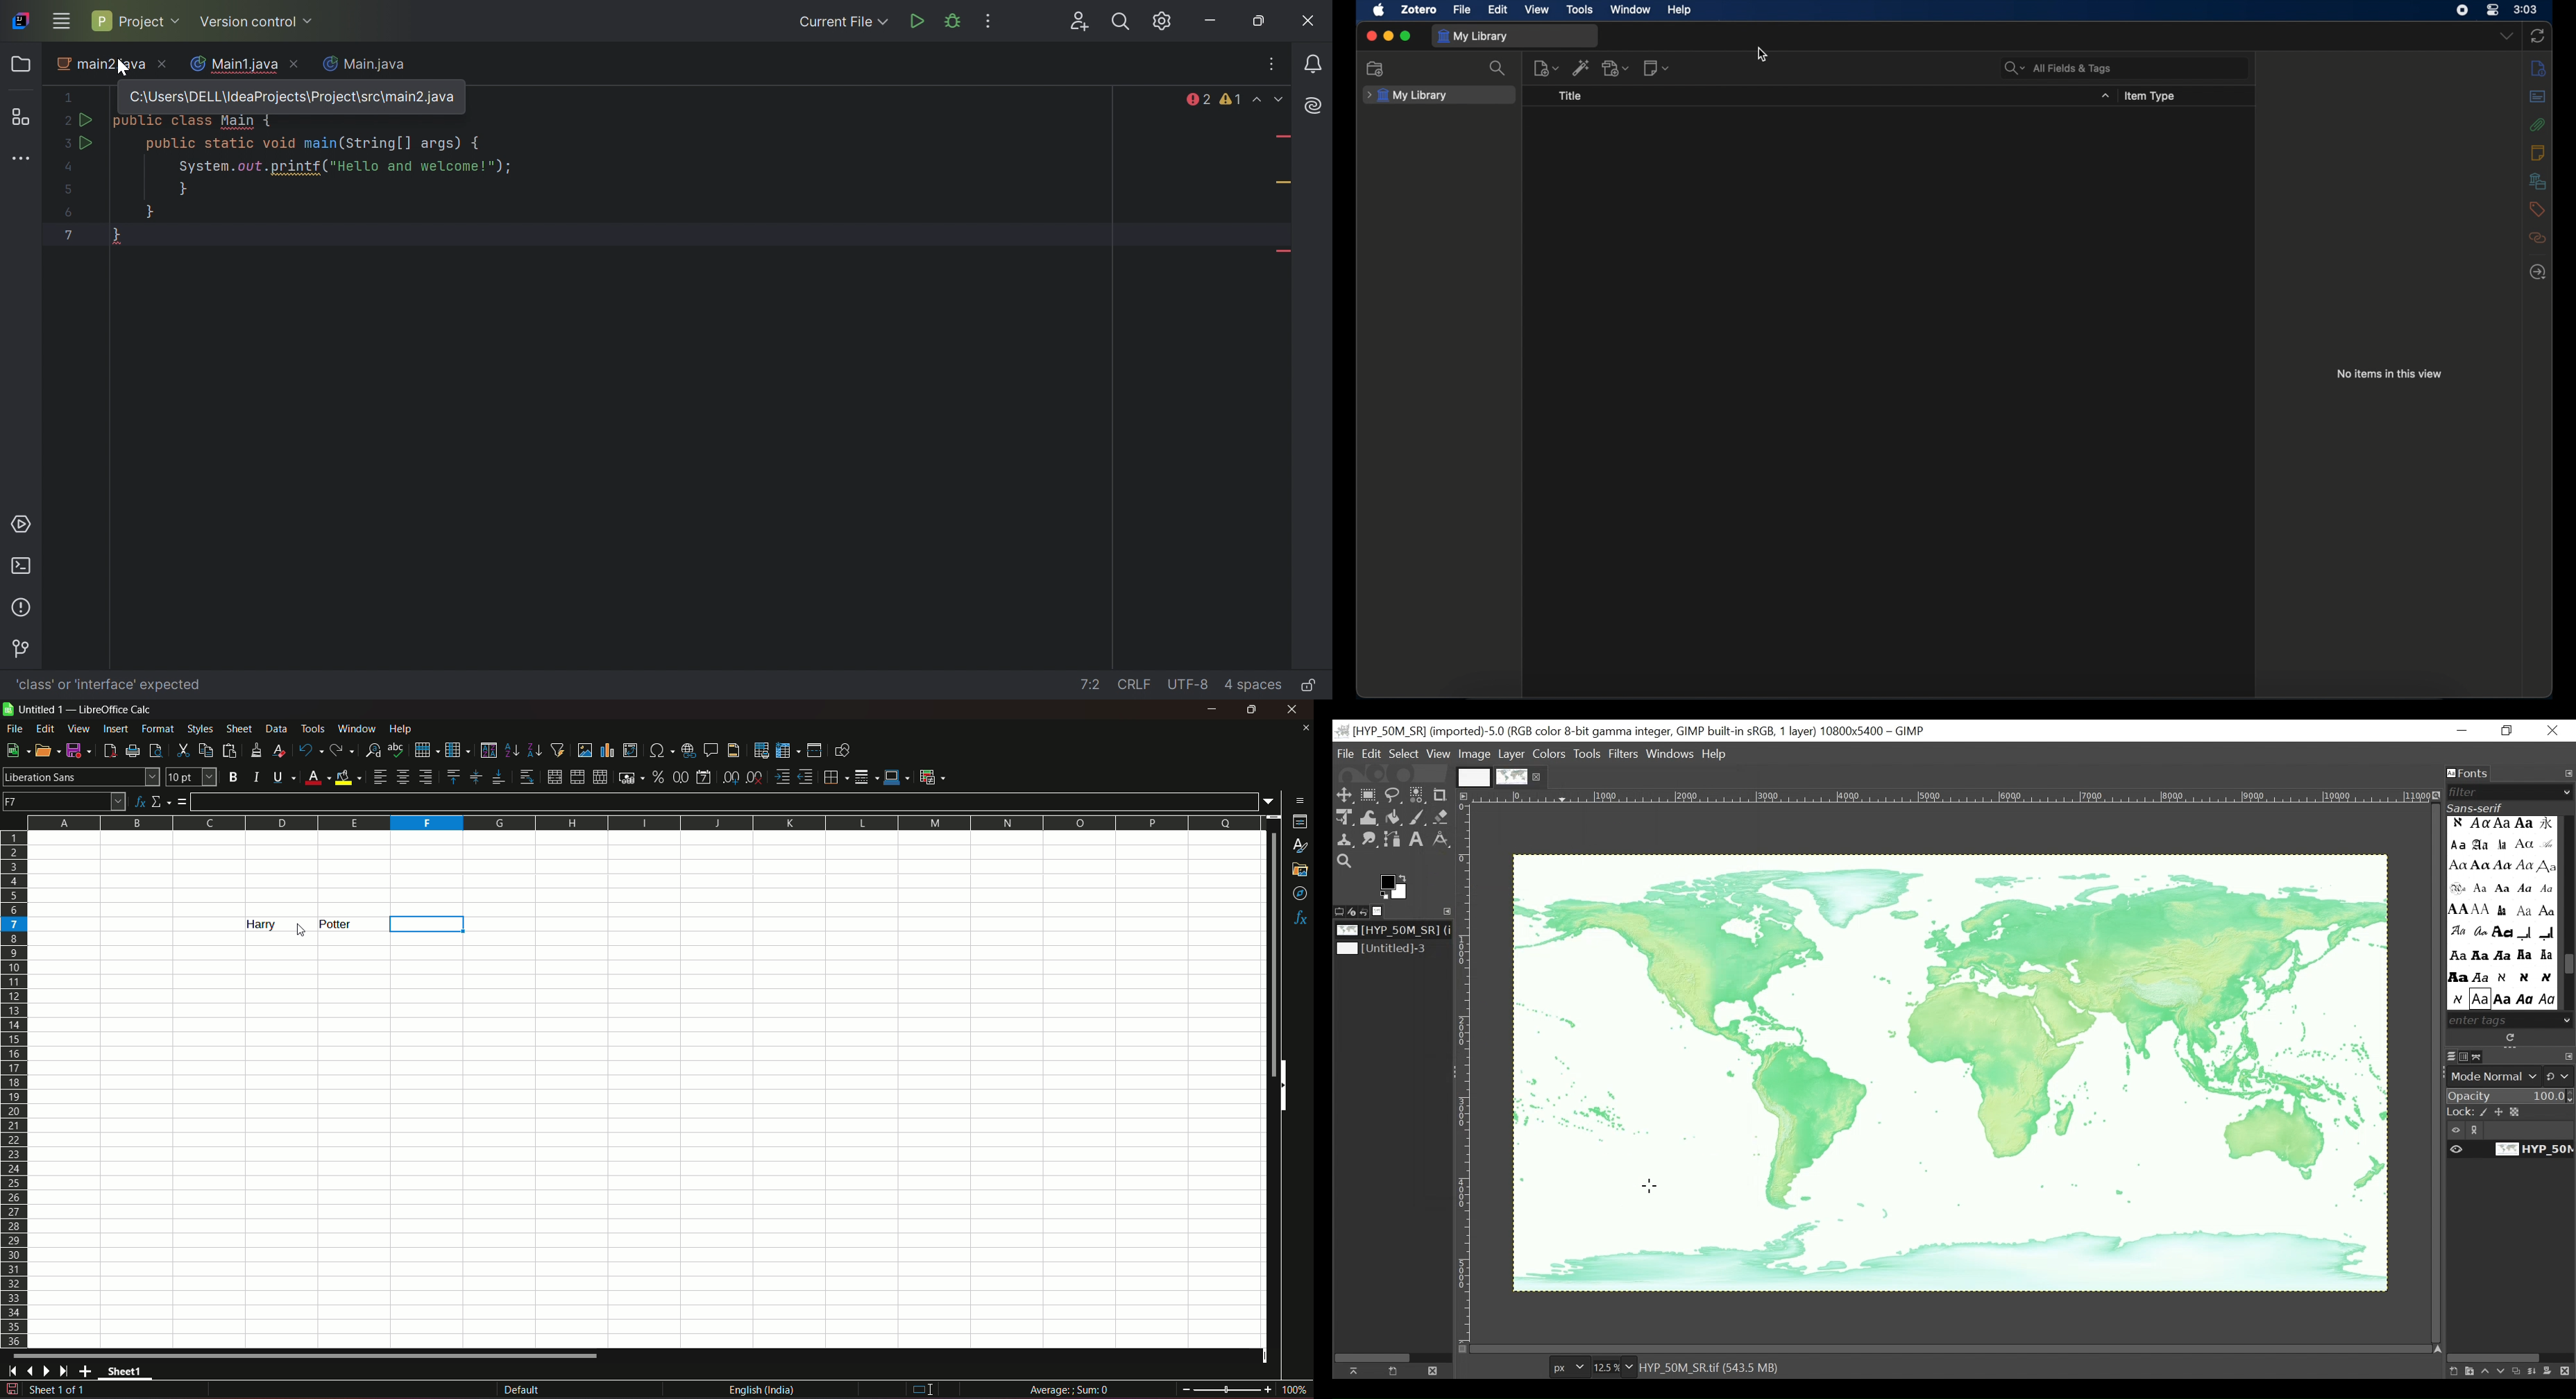 Image resolution: width=2576 pixels, height=1400 pixels. Describe the element at coordinates (1347, 753) in the screenshot. I see `File` at that location.